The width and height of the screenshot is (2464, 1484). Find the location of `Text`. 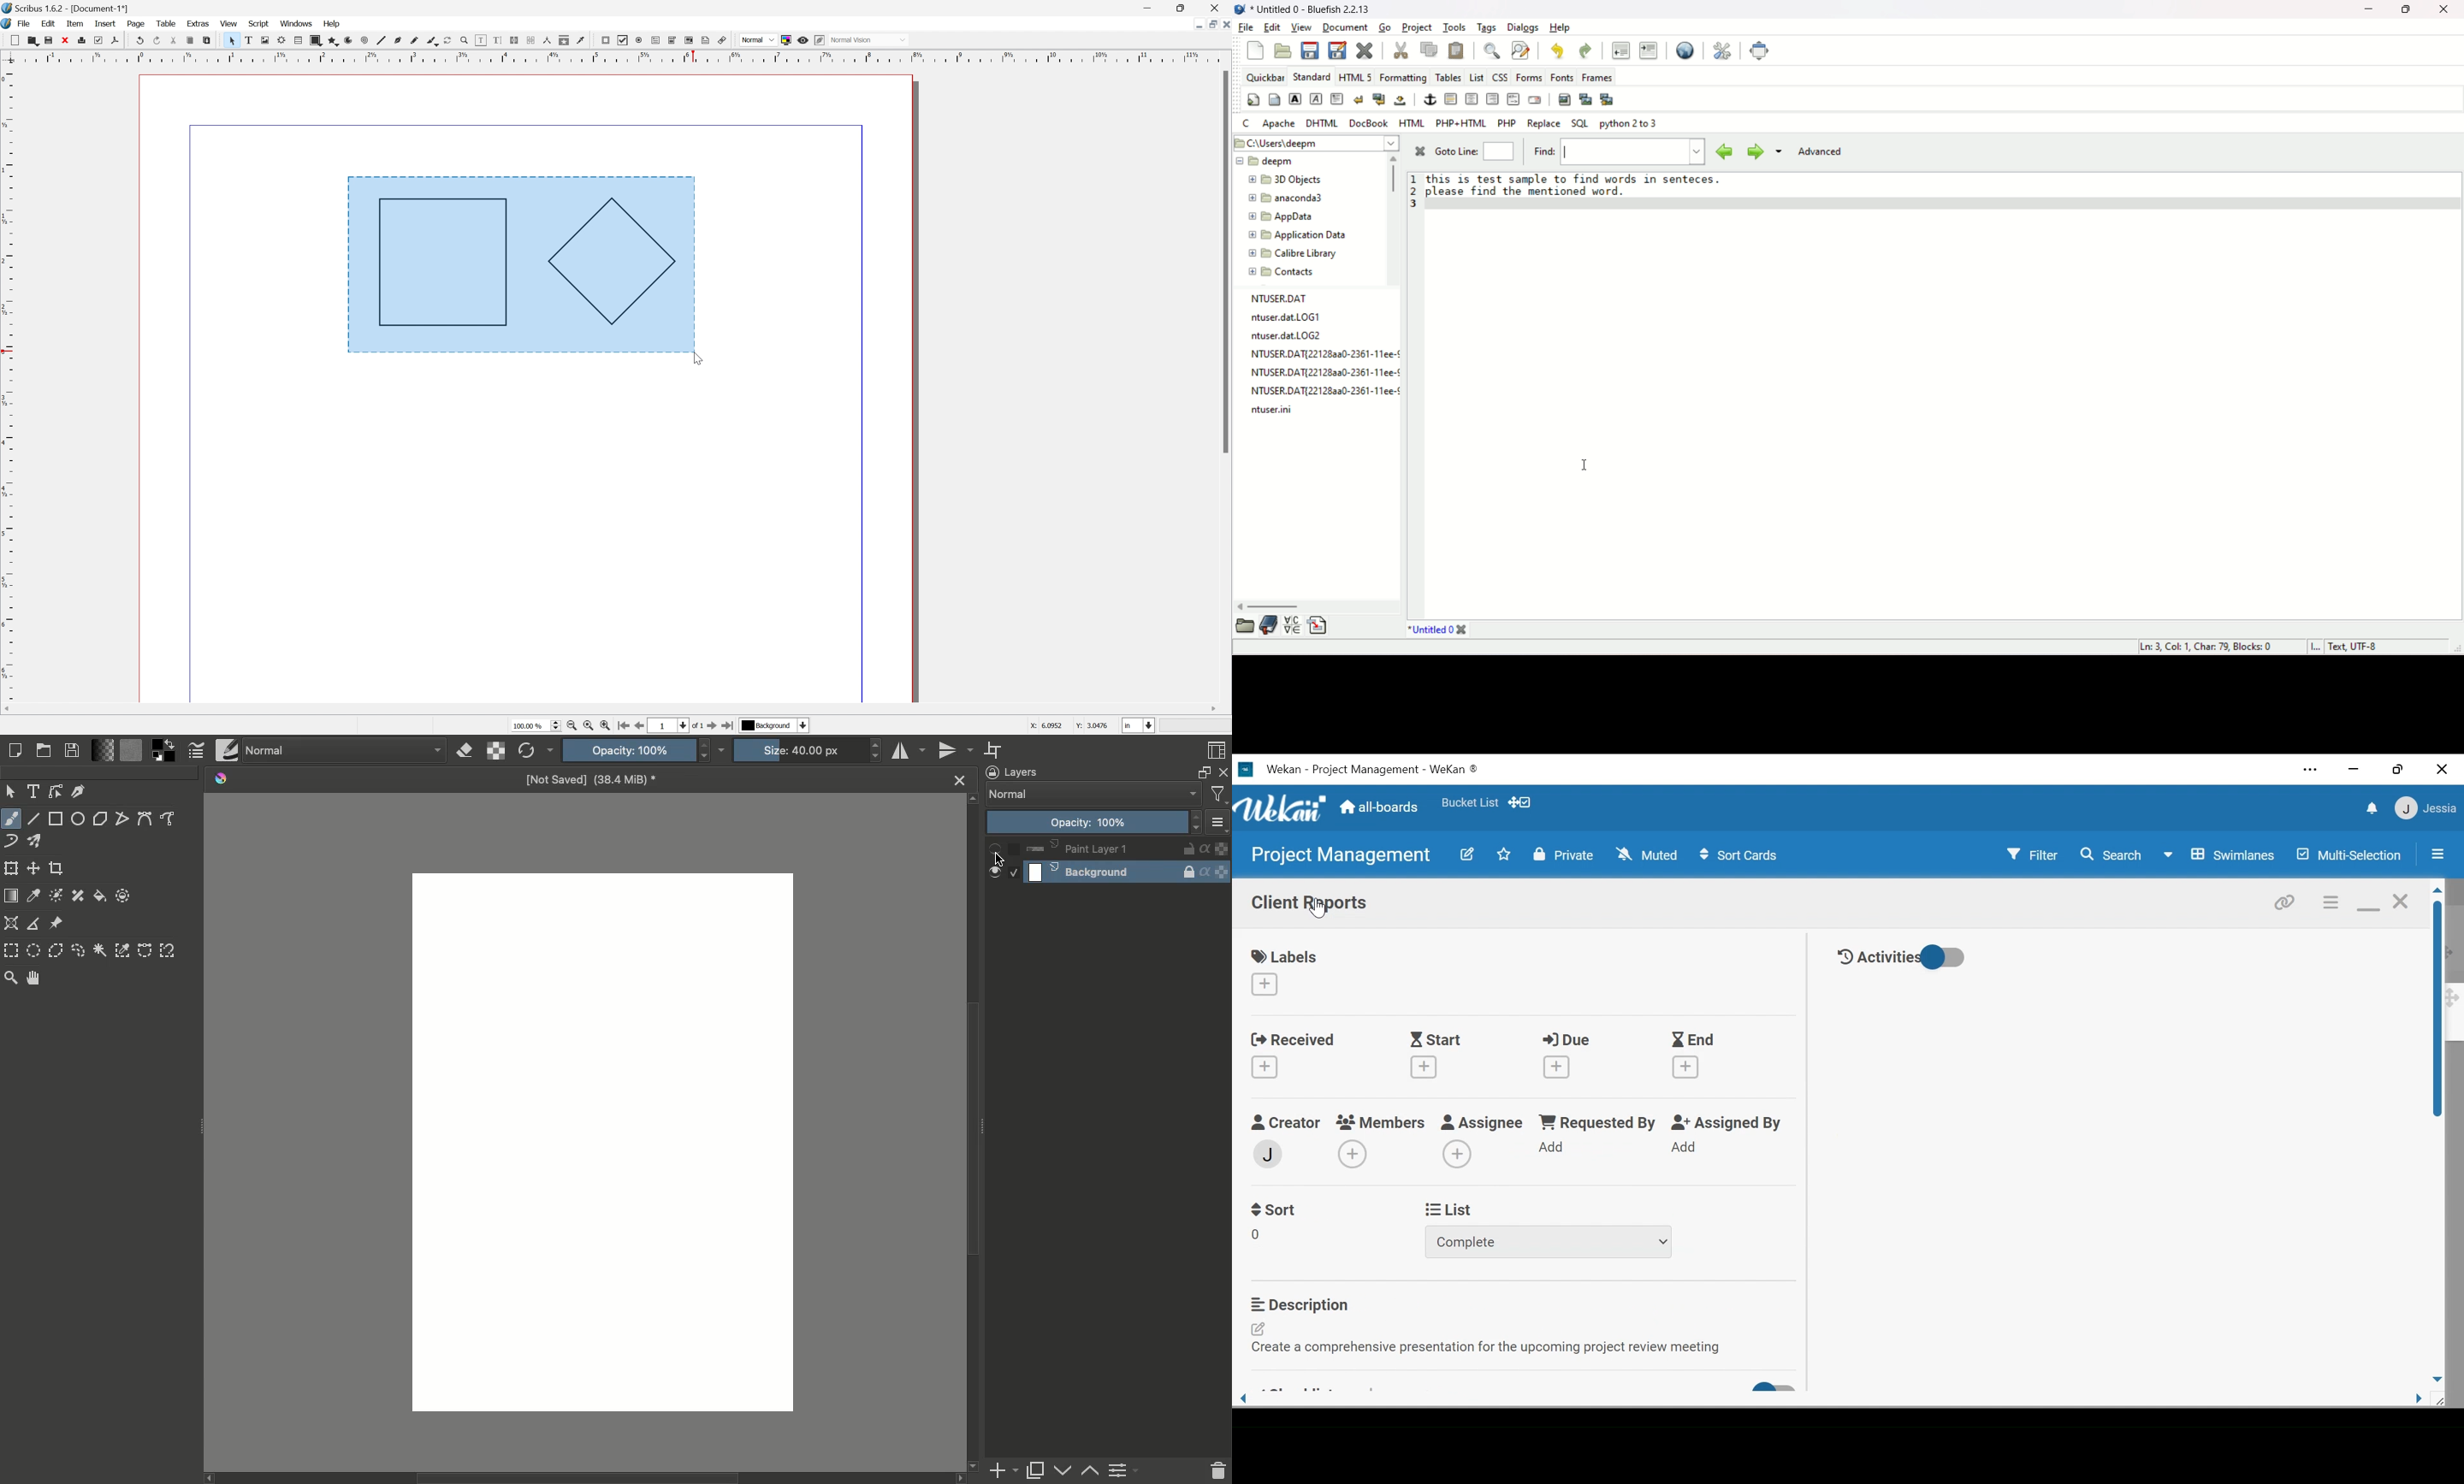

Text is located at coordinates (35, 792).